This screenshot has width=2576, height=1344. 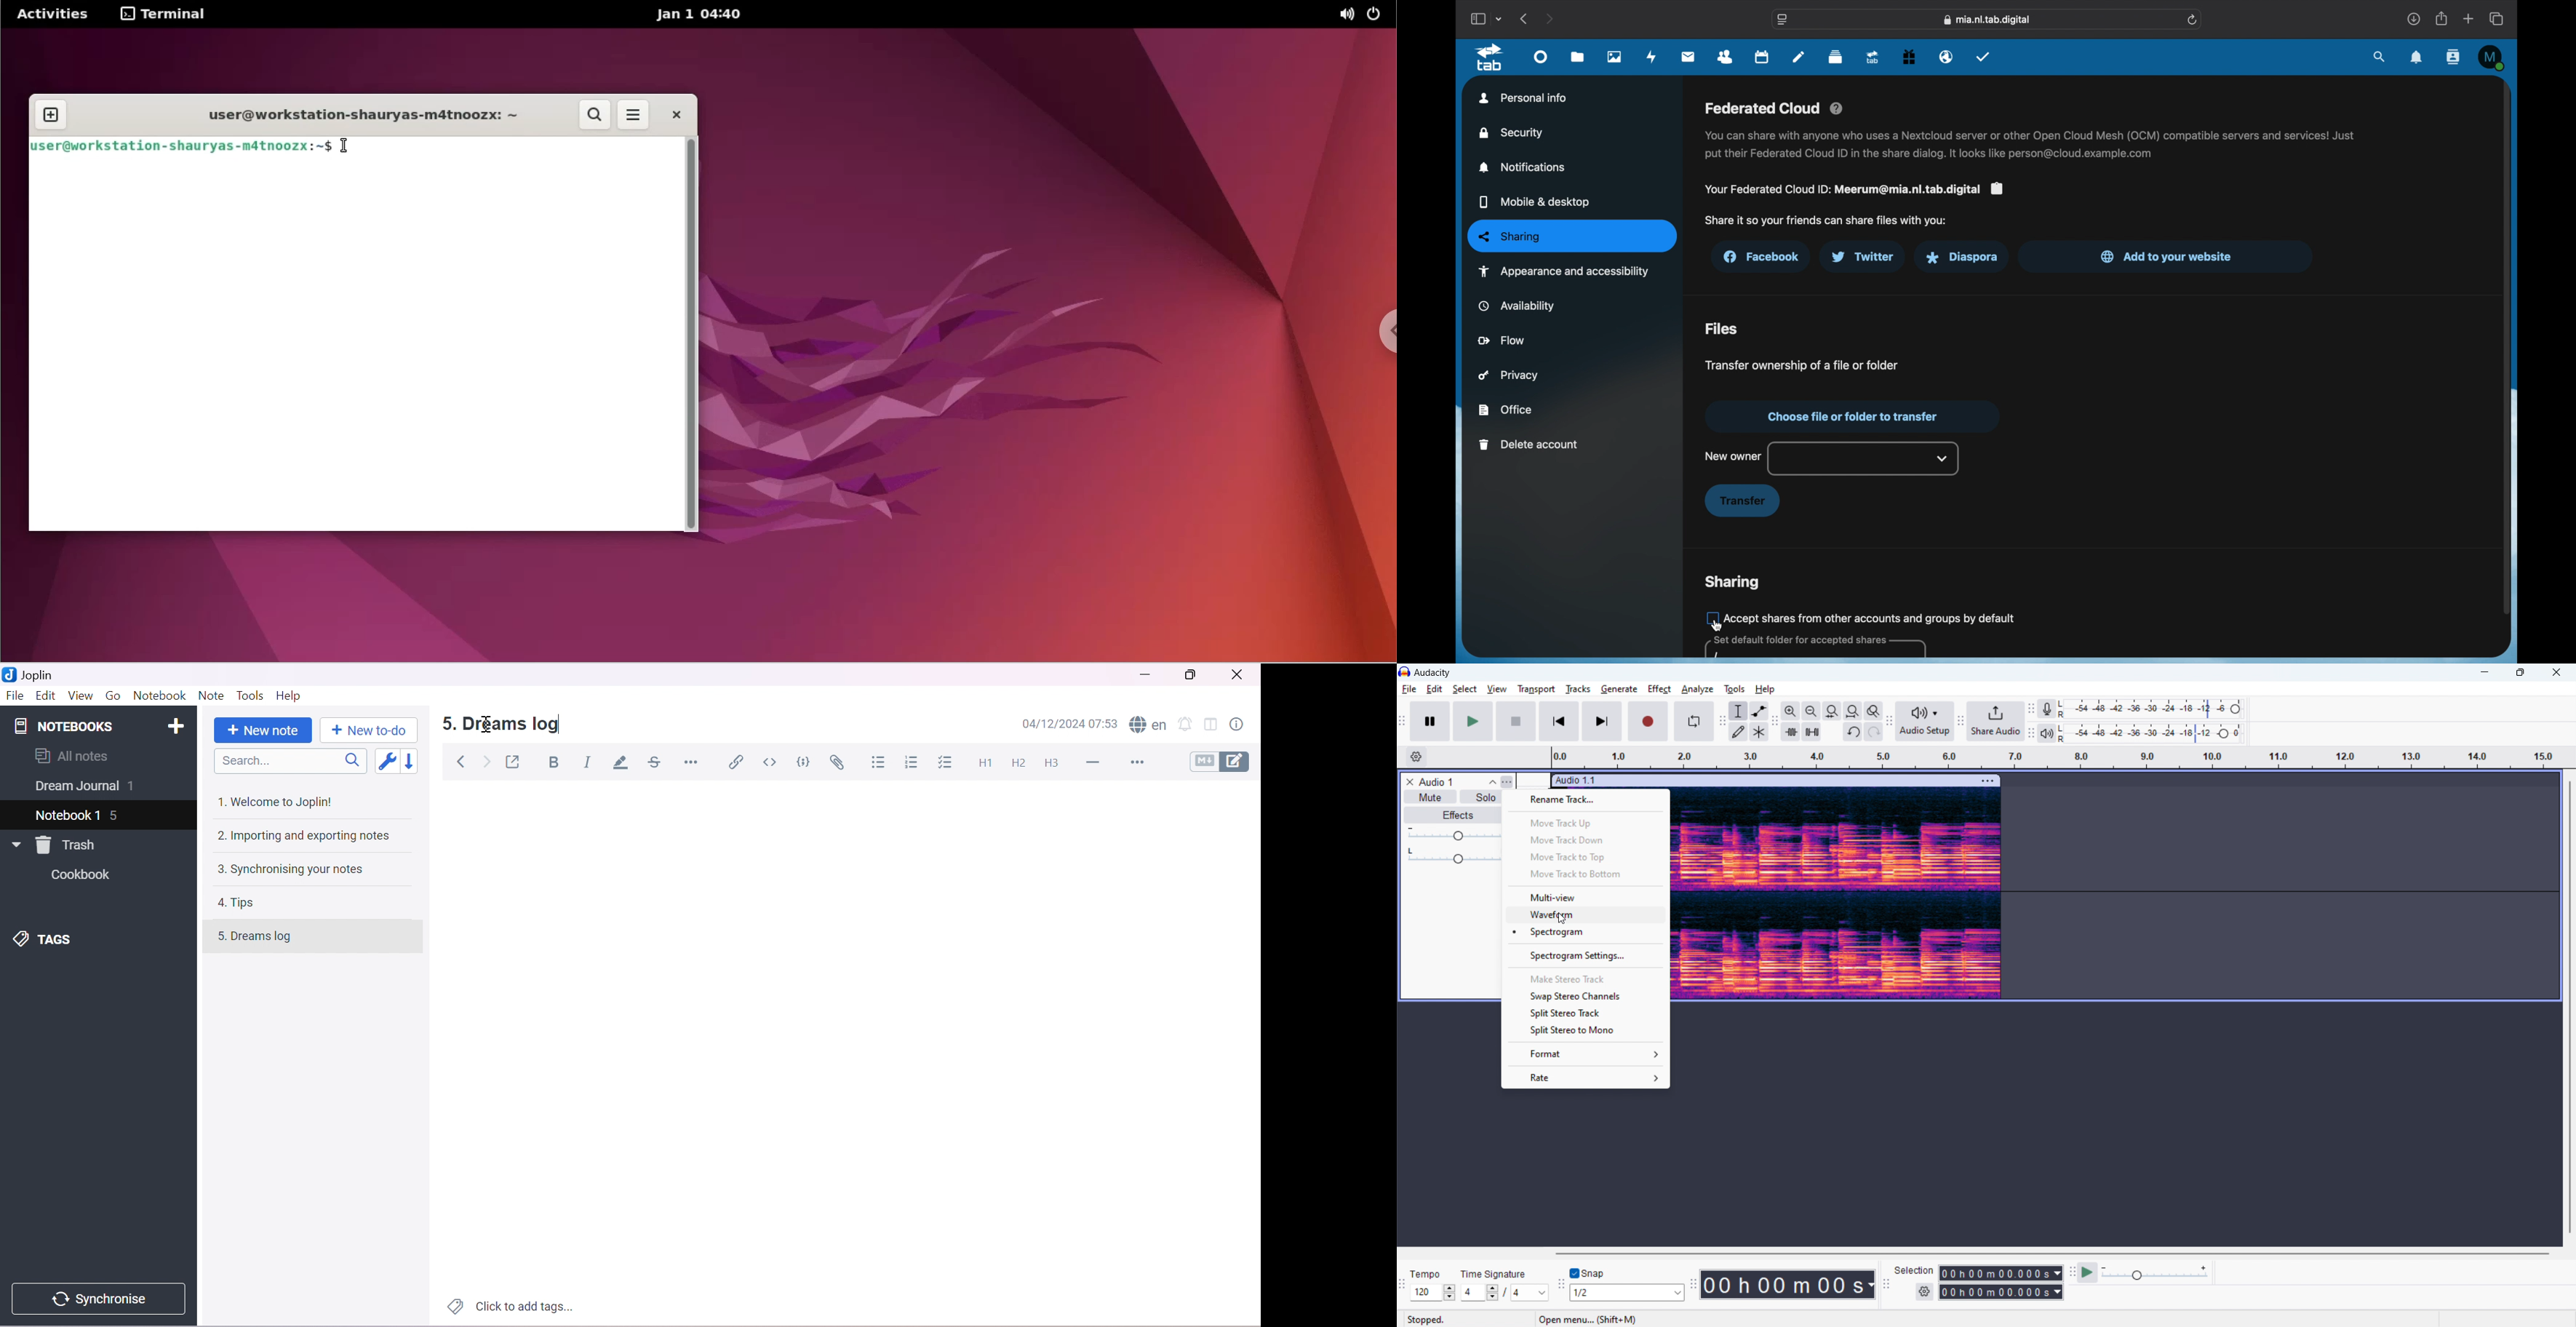 What do you see at coordinates (1517, 305) in the screenshot?
I see `availability` at bounding box center [1517, 305].